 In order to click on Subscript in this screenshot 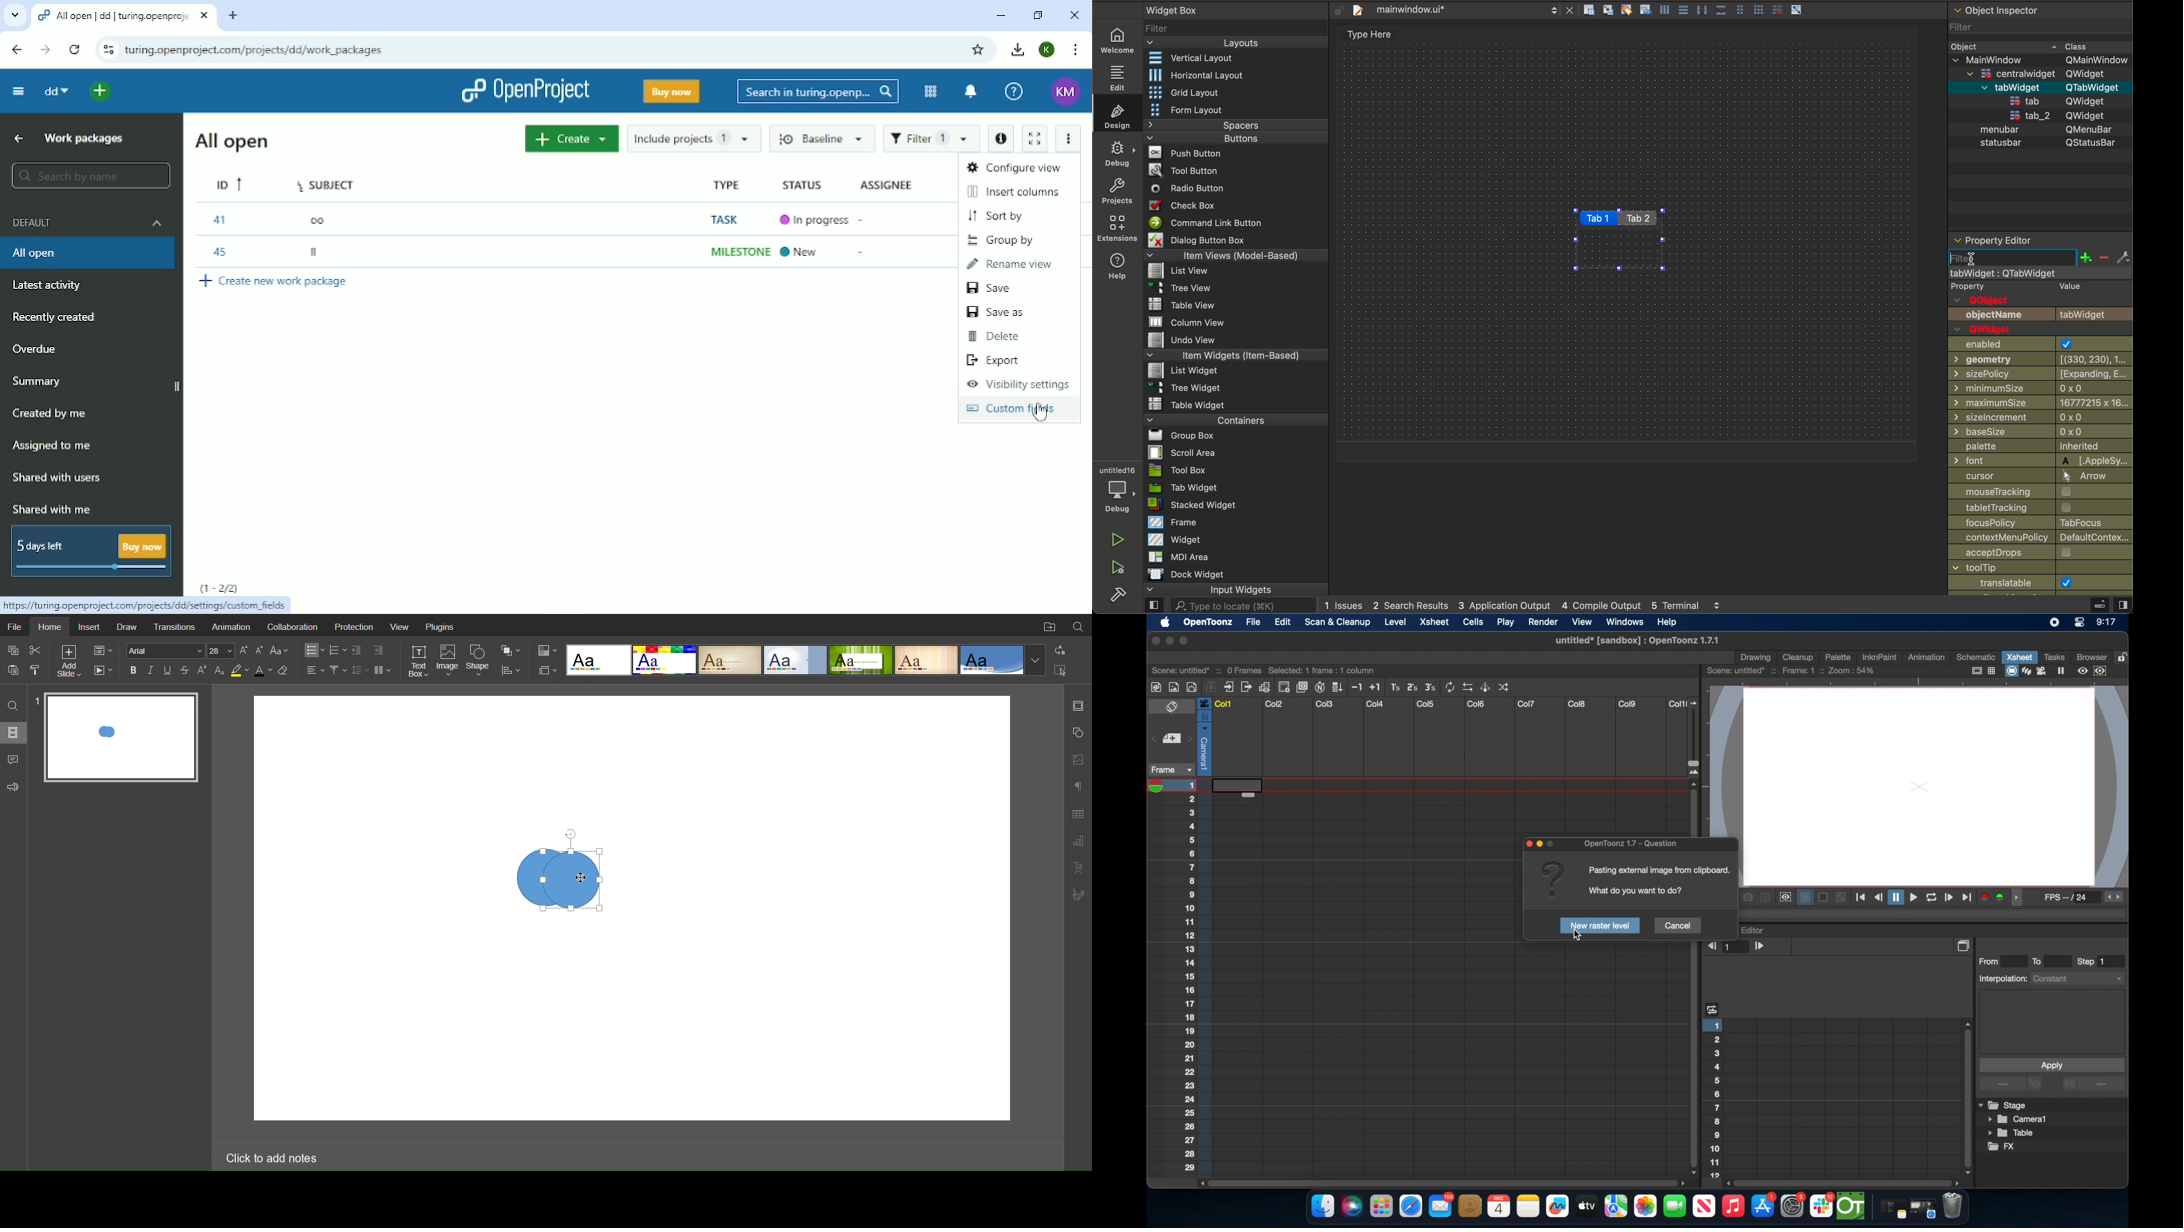, I will do `click(220, 670)`.